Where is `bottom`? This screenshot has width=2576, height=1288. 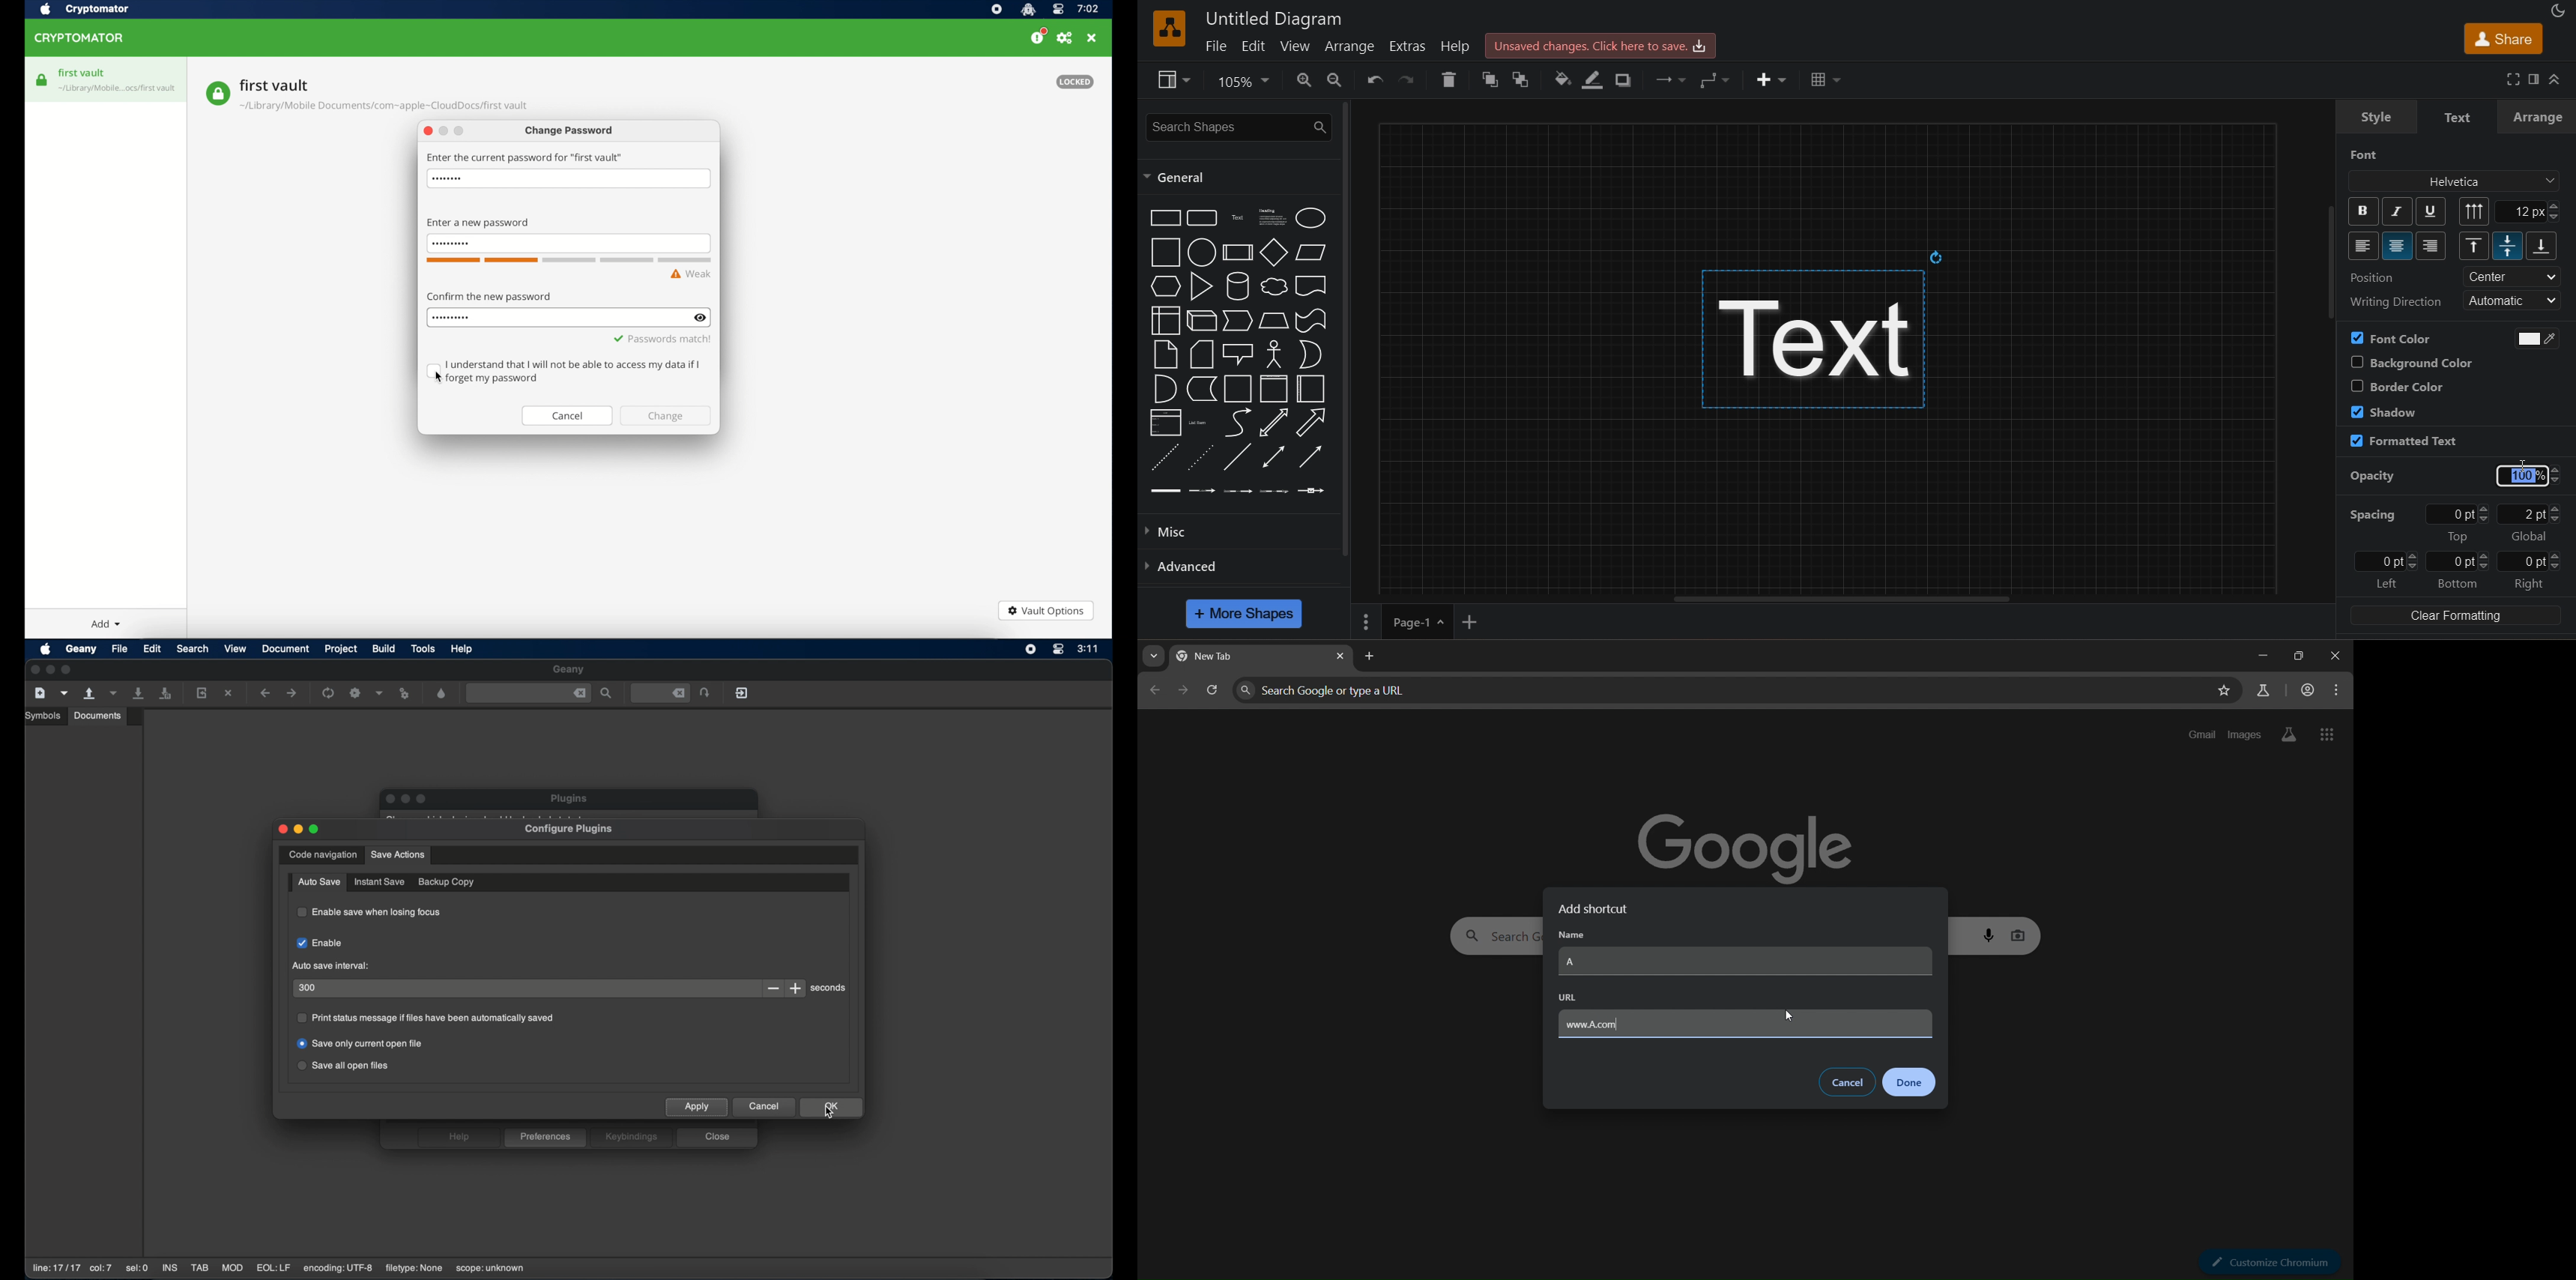 bottom is located at coordinates (2542, 246).